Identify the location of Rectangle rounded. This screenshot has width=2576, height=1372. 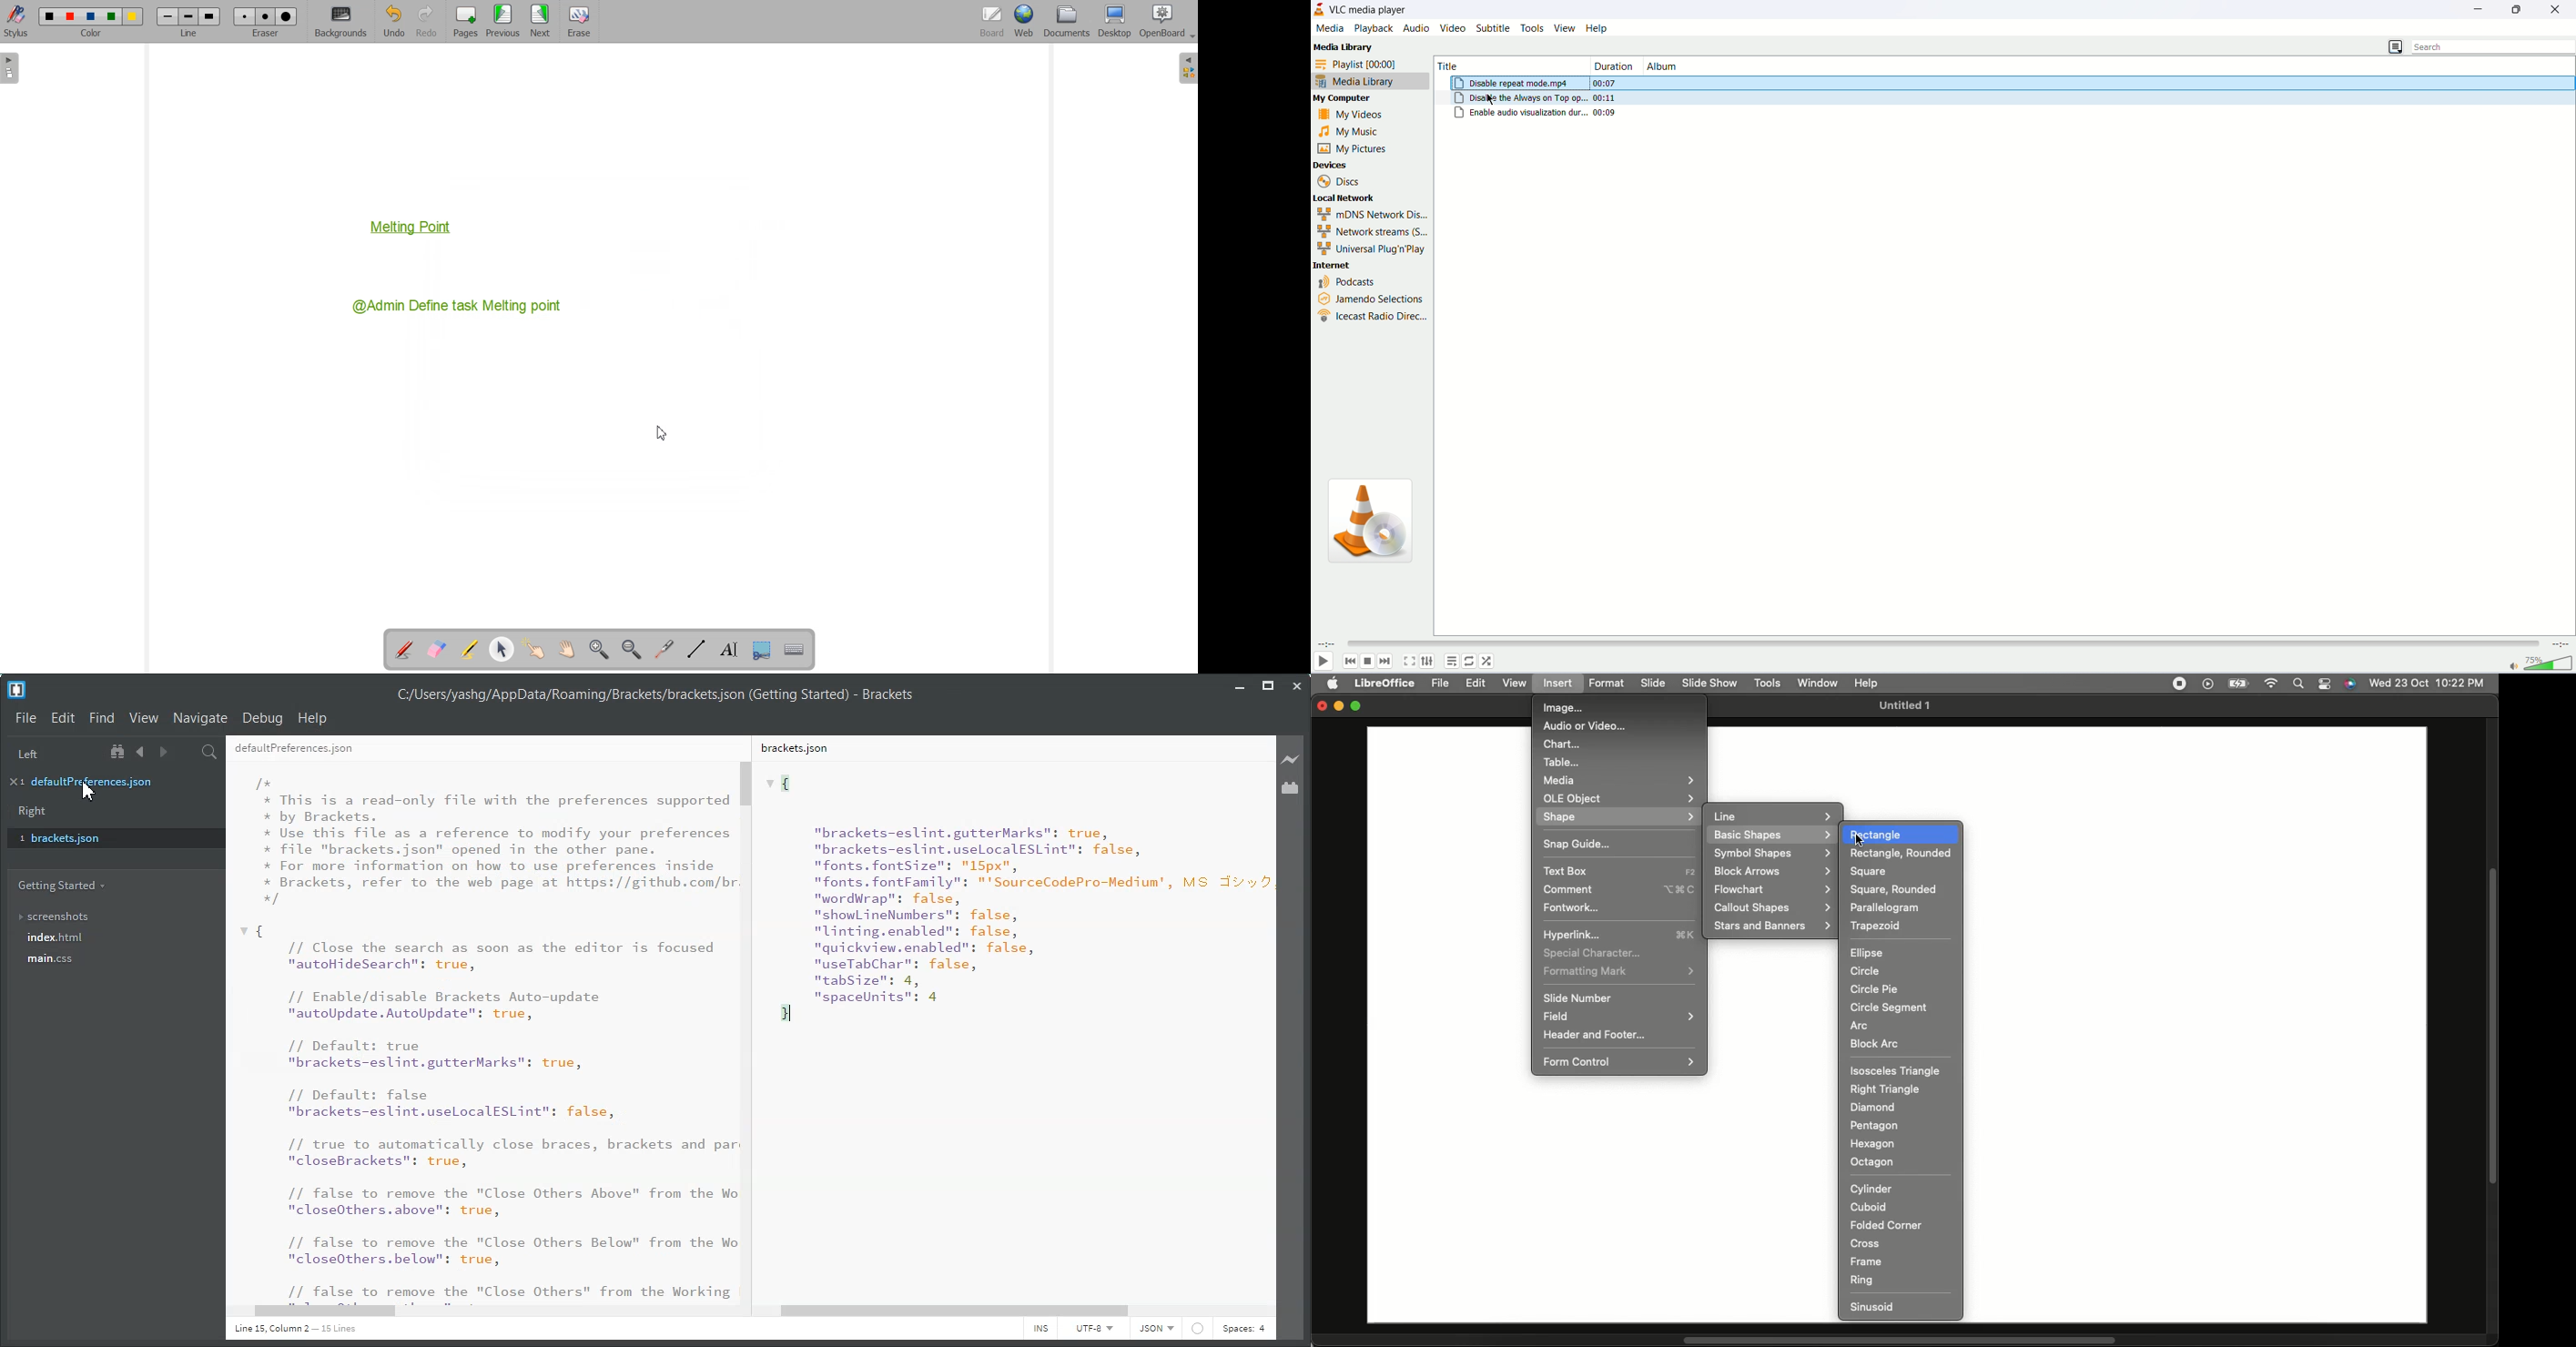
(1901, 854).